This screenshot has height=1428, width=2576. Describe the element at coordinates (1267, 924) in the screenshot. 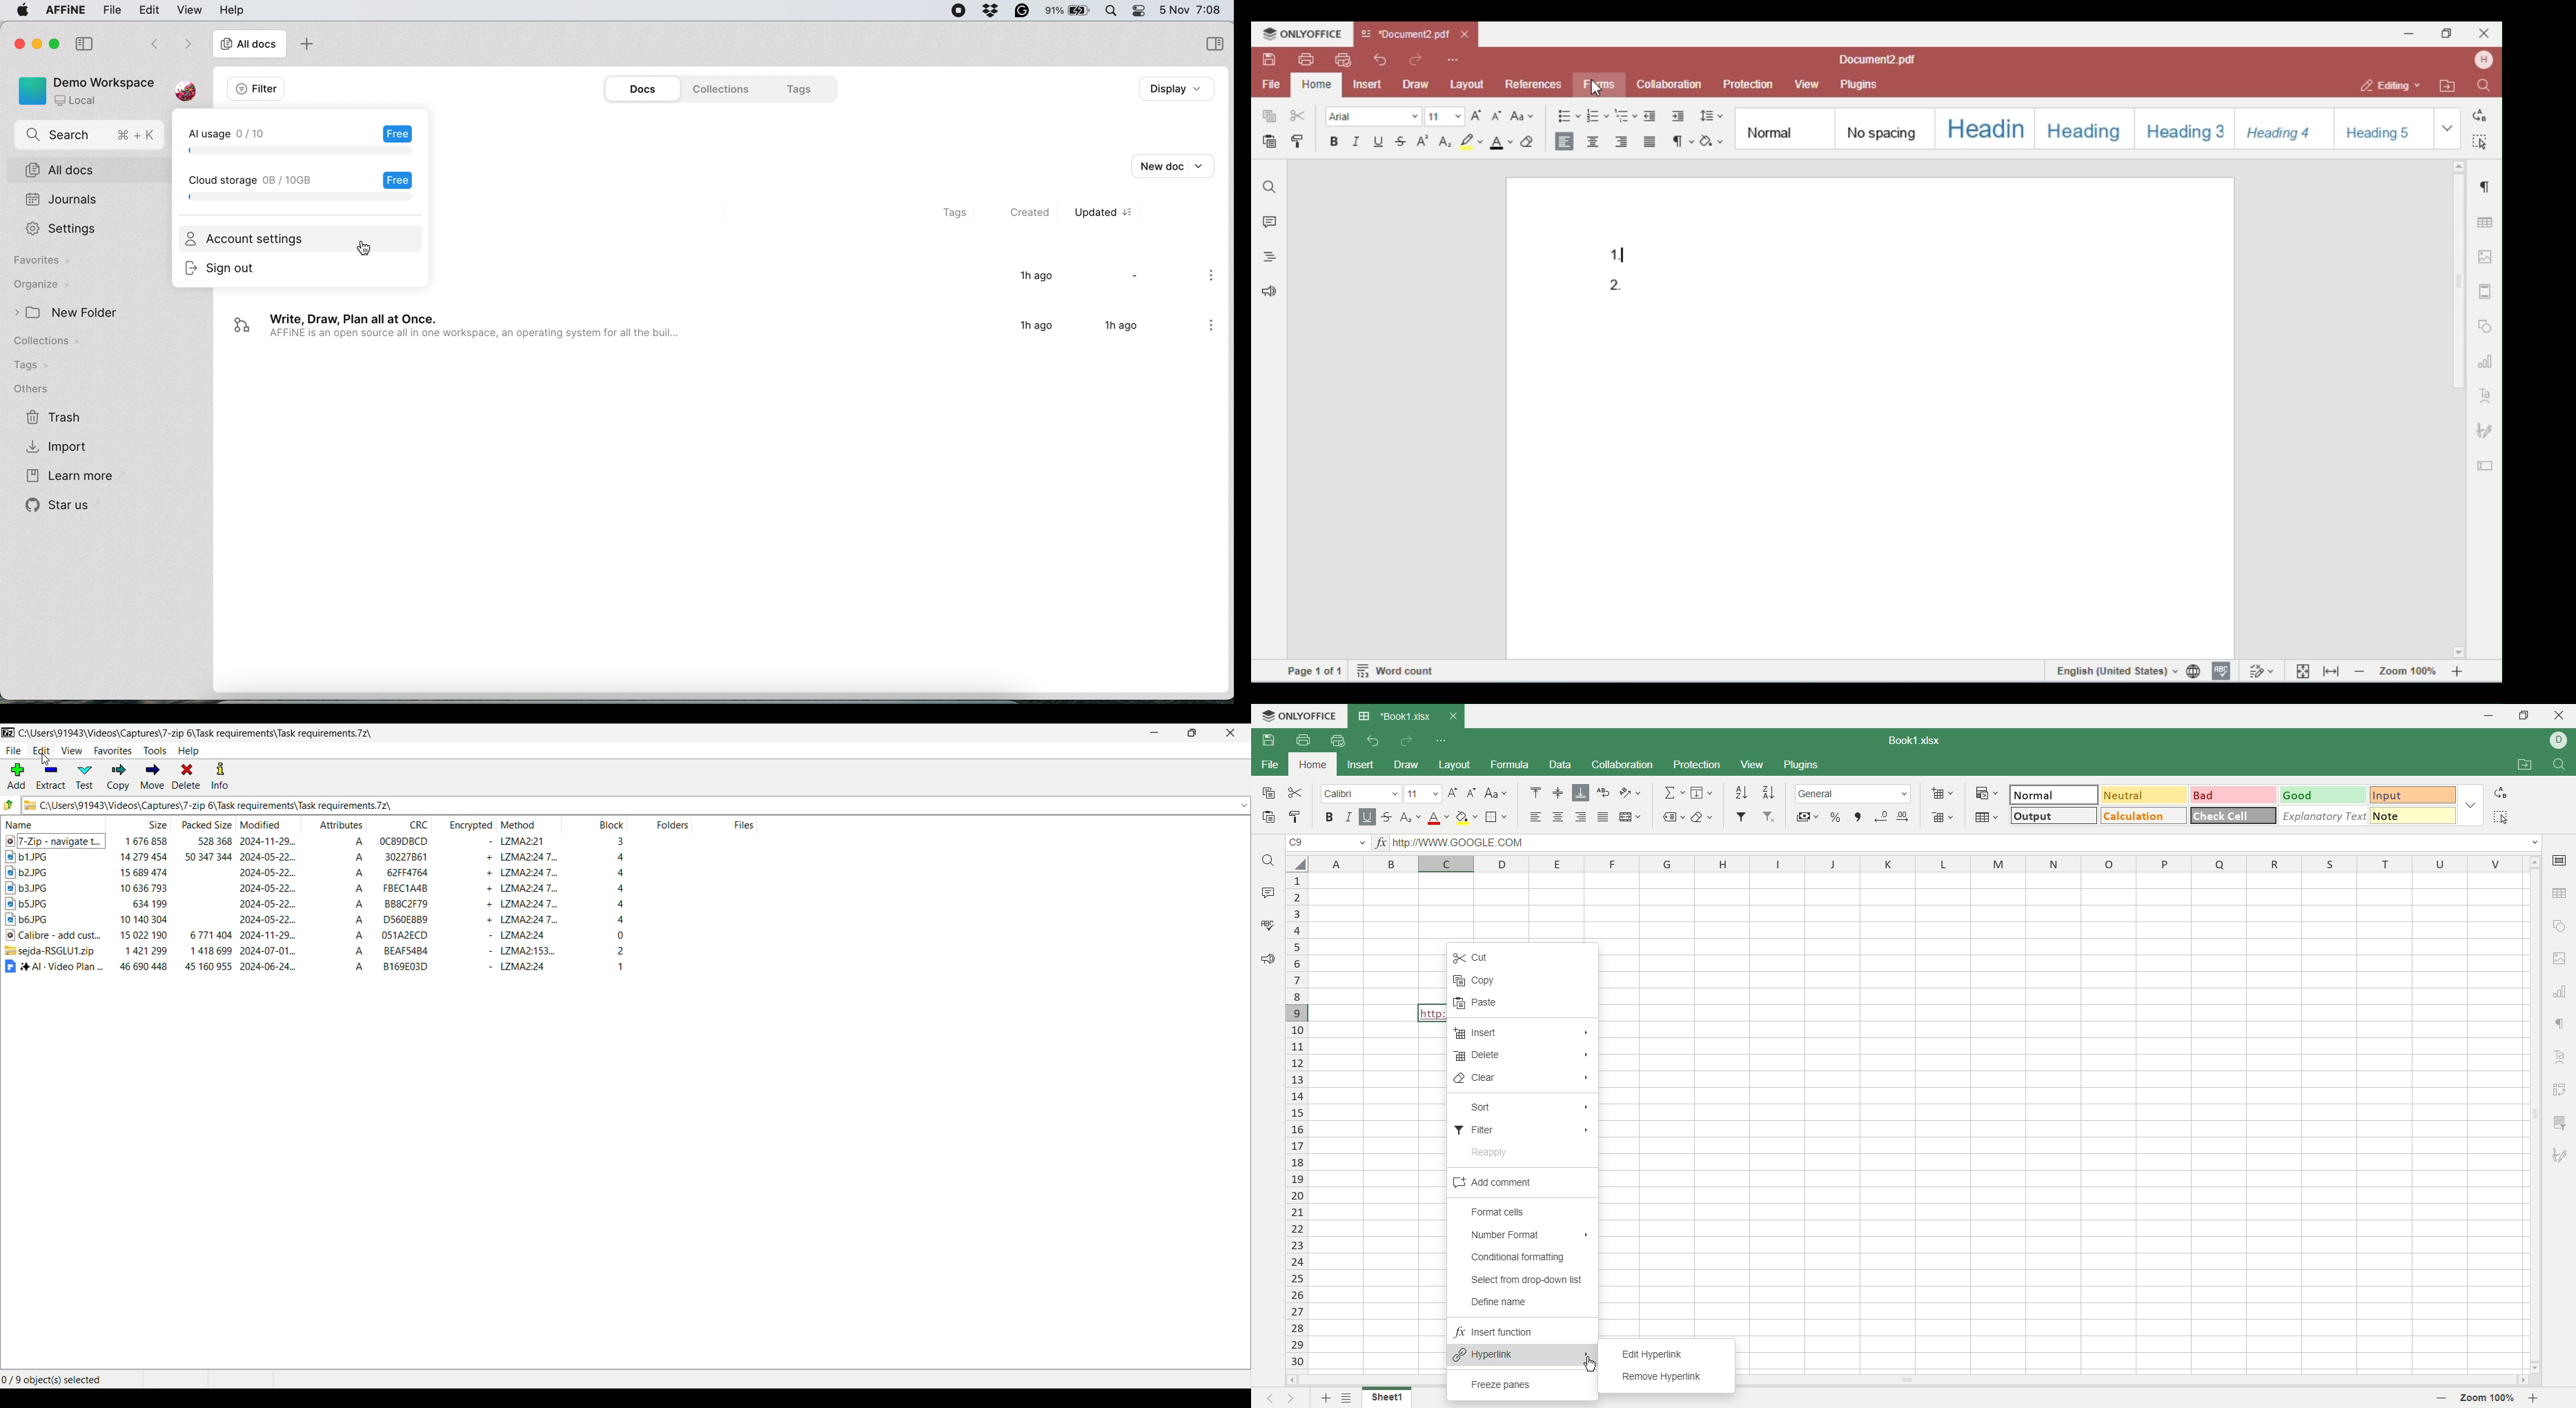

I see `spell check` at that location.